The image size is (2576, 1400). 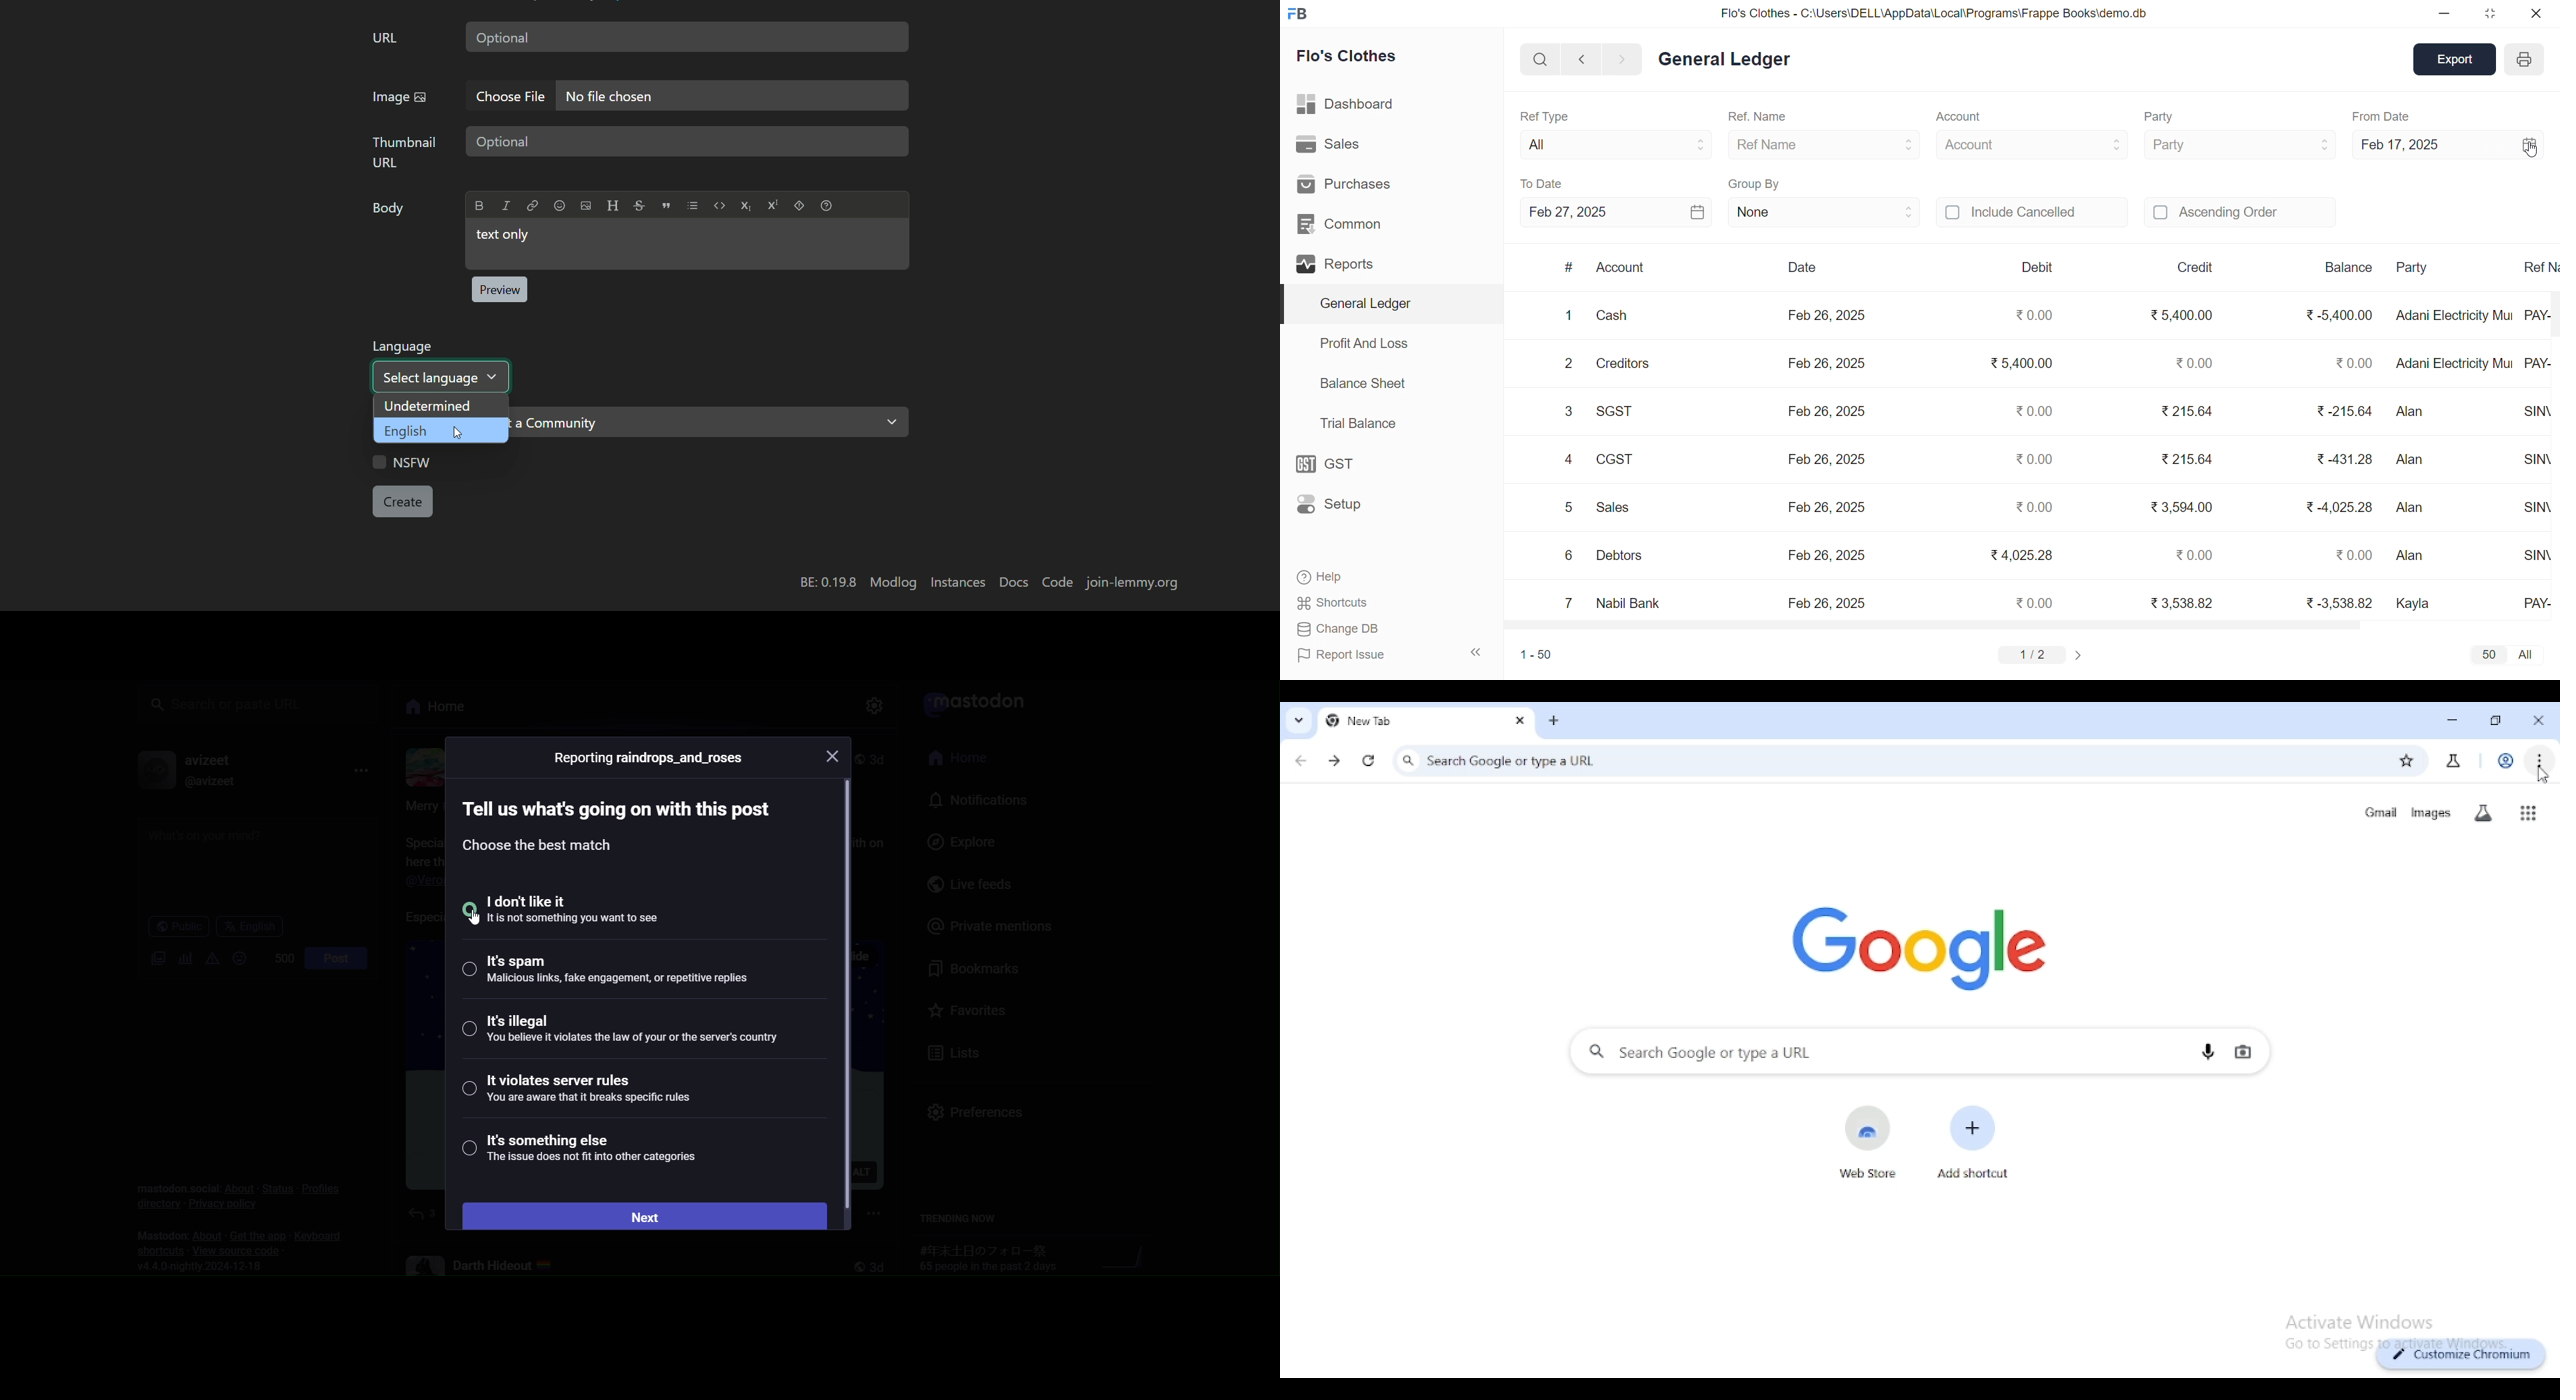 I want to click on None, so click(x=1824, y=211).